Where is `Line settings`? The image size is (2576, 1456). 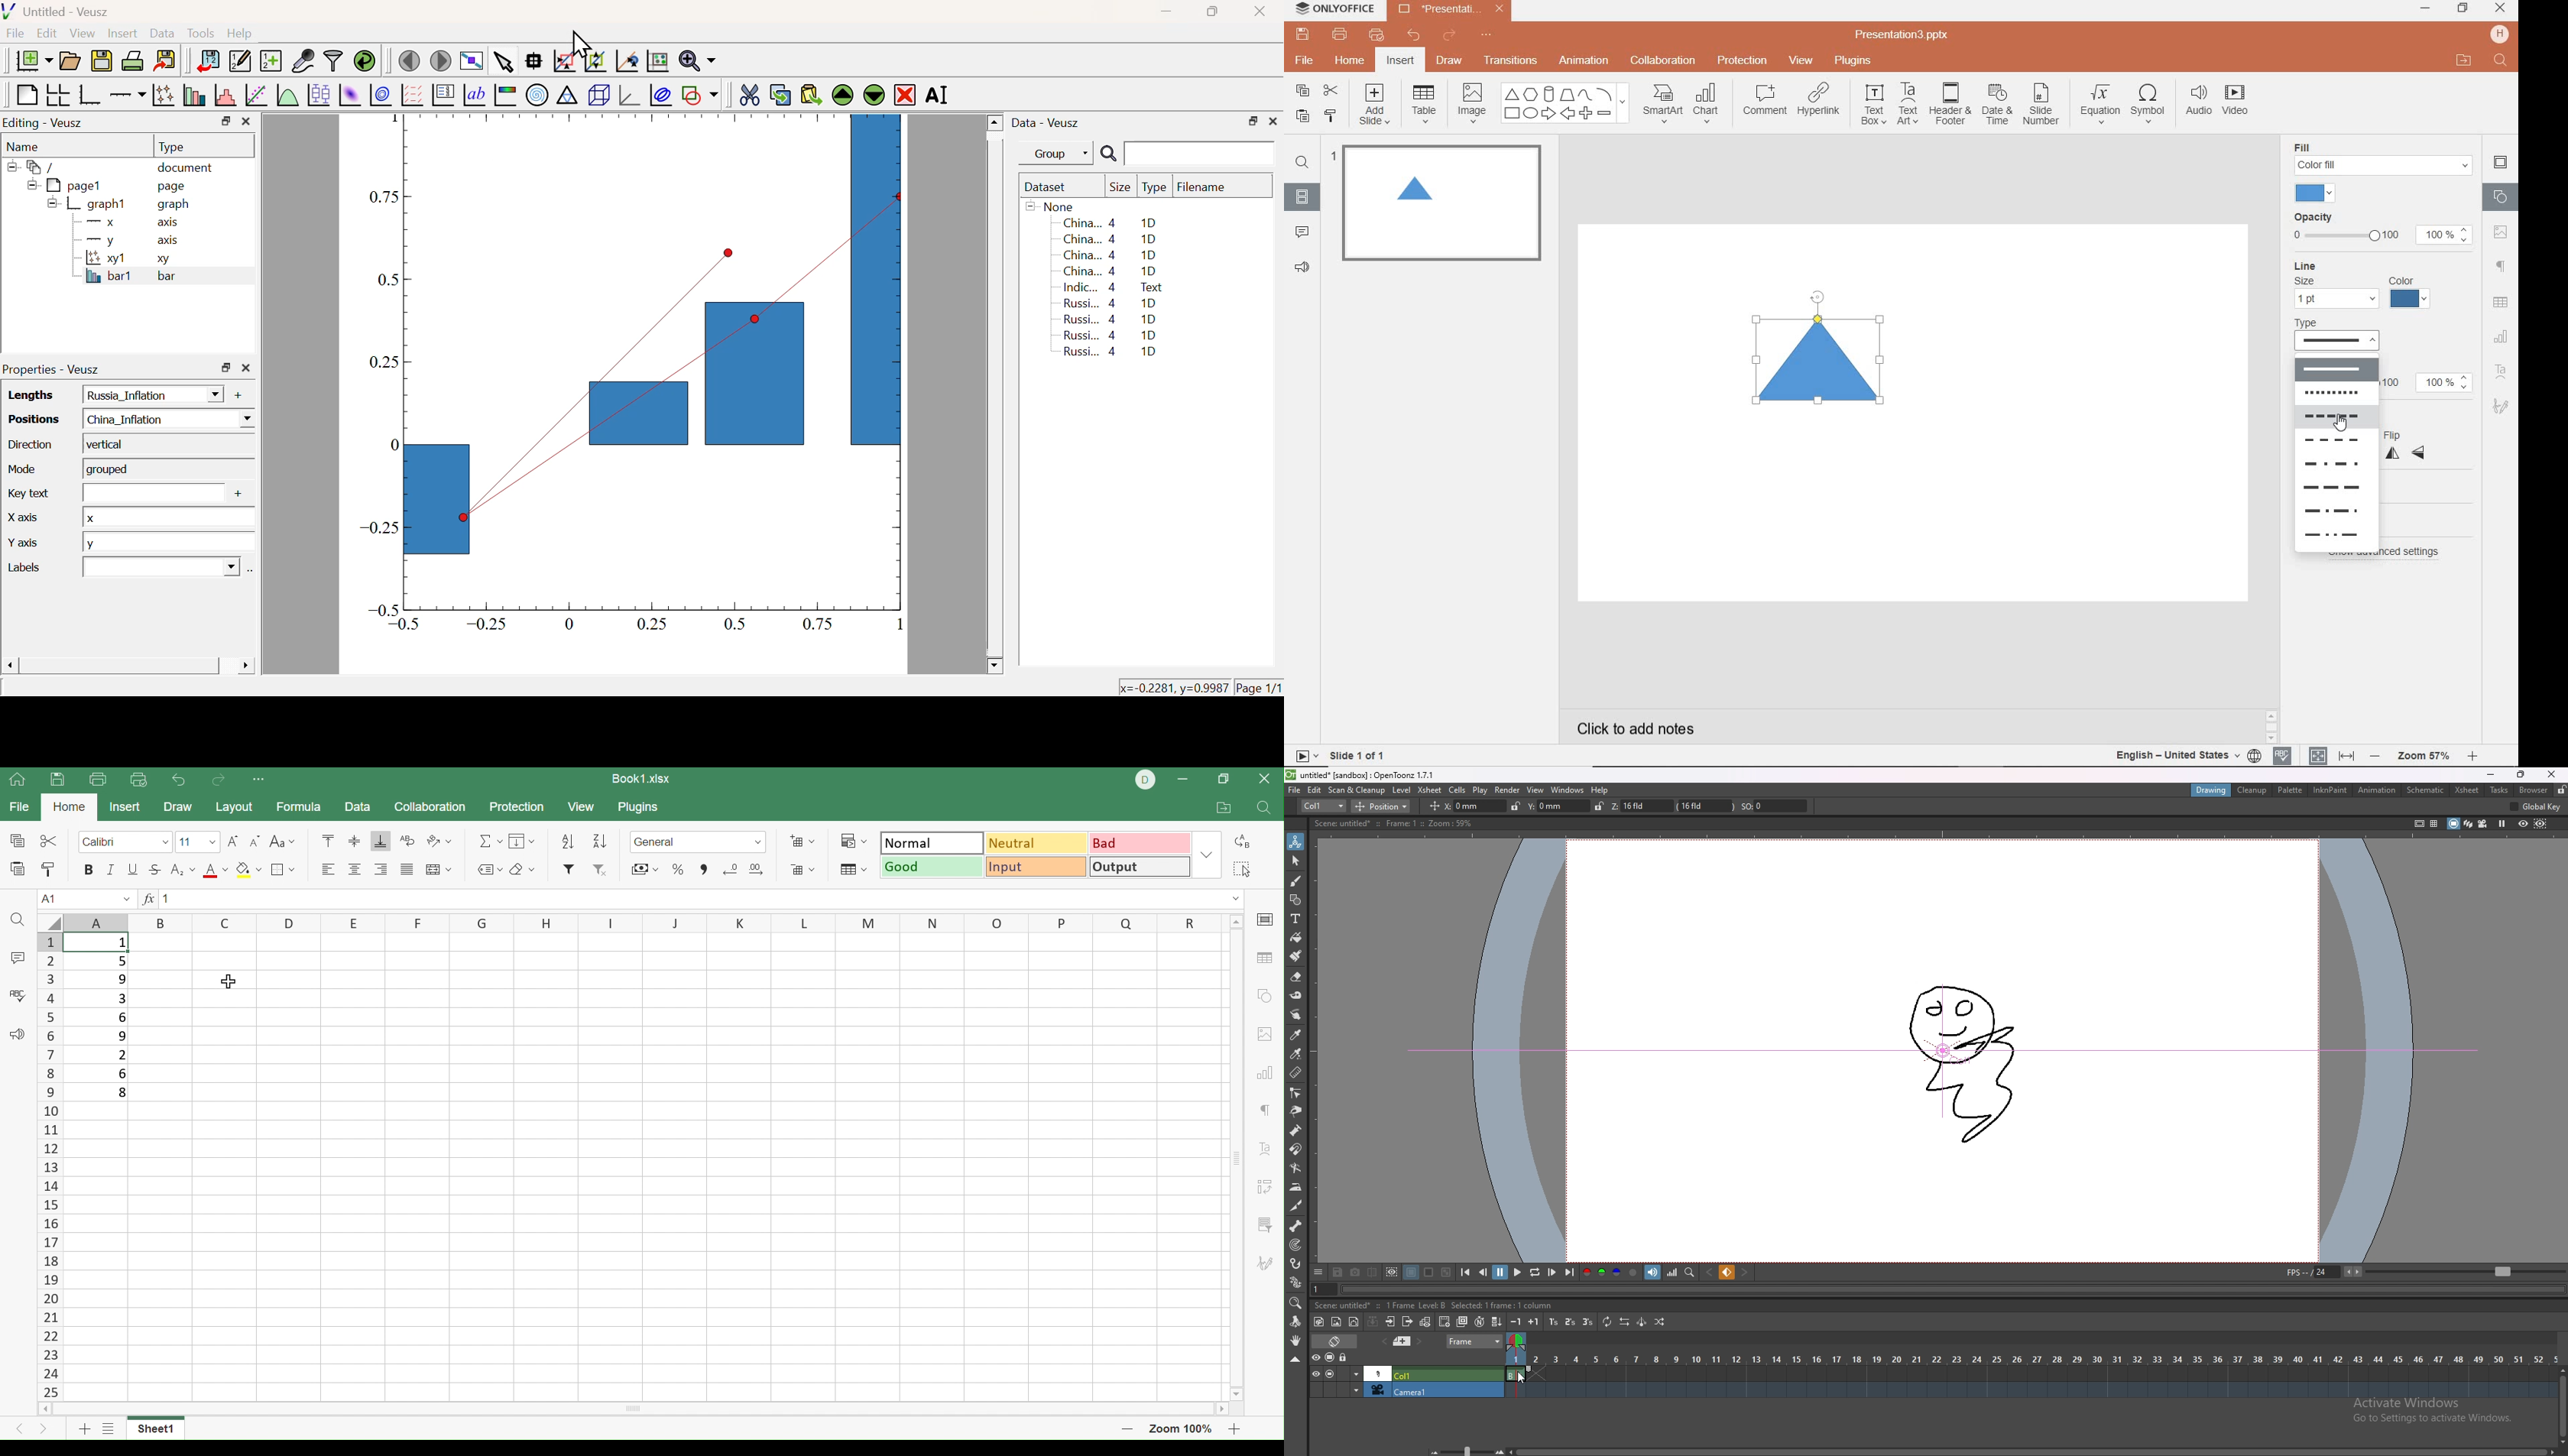 Line settings is located at coordinates (2362, 286).